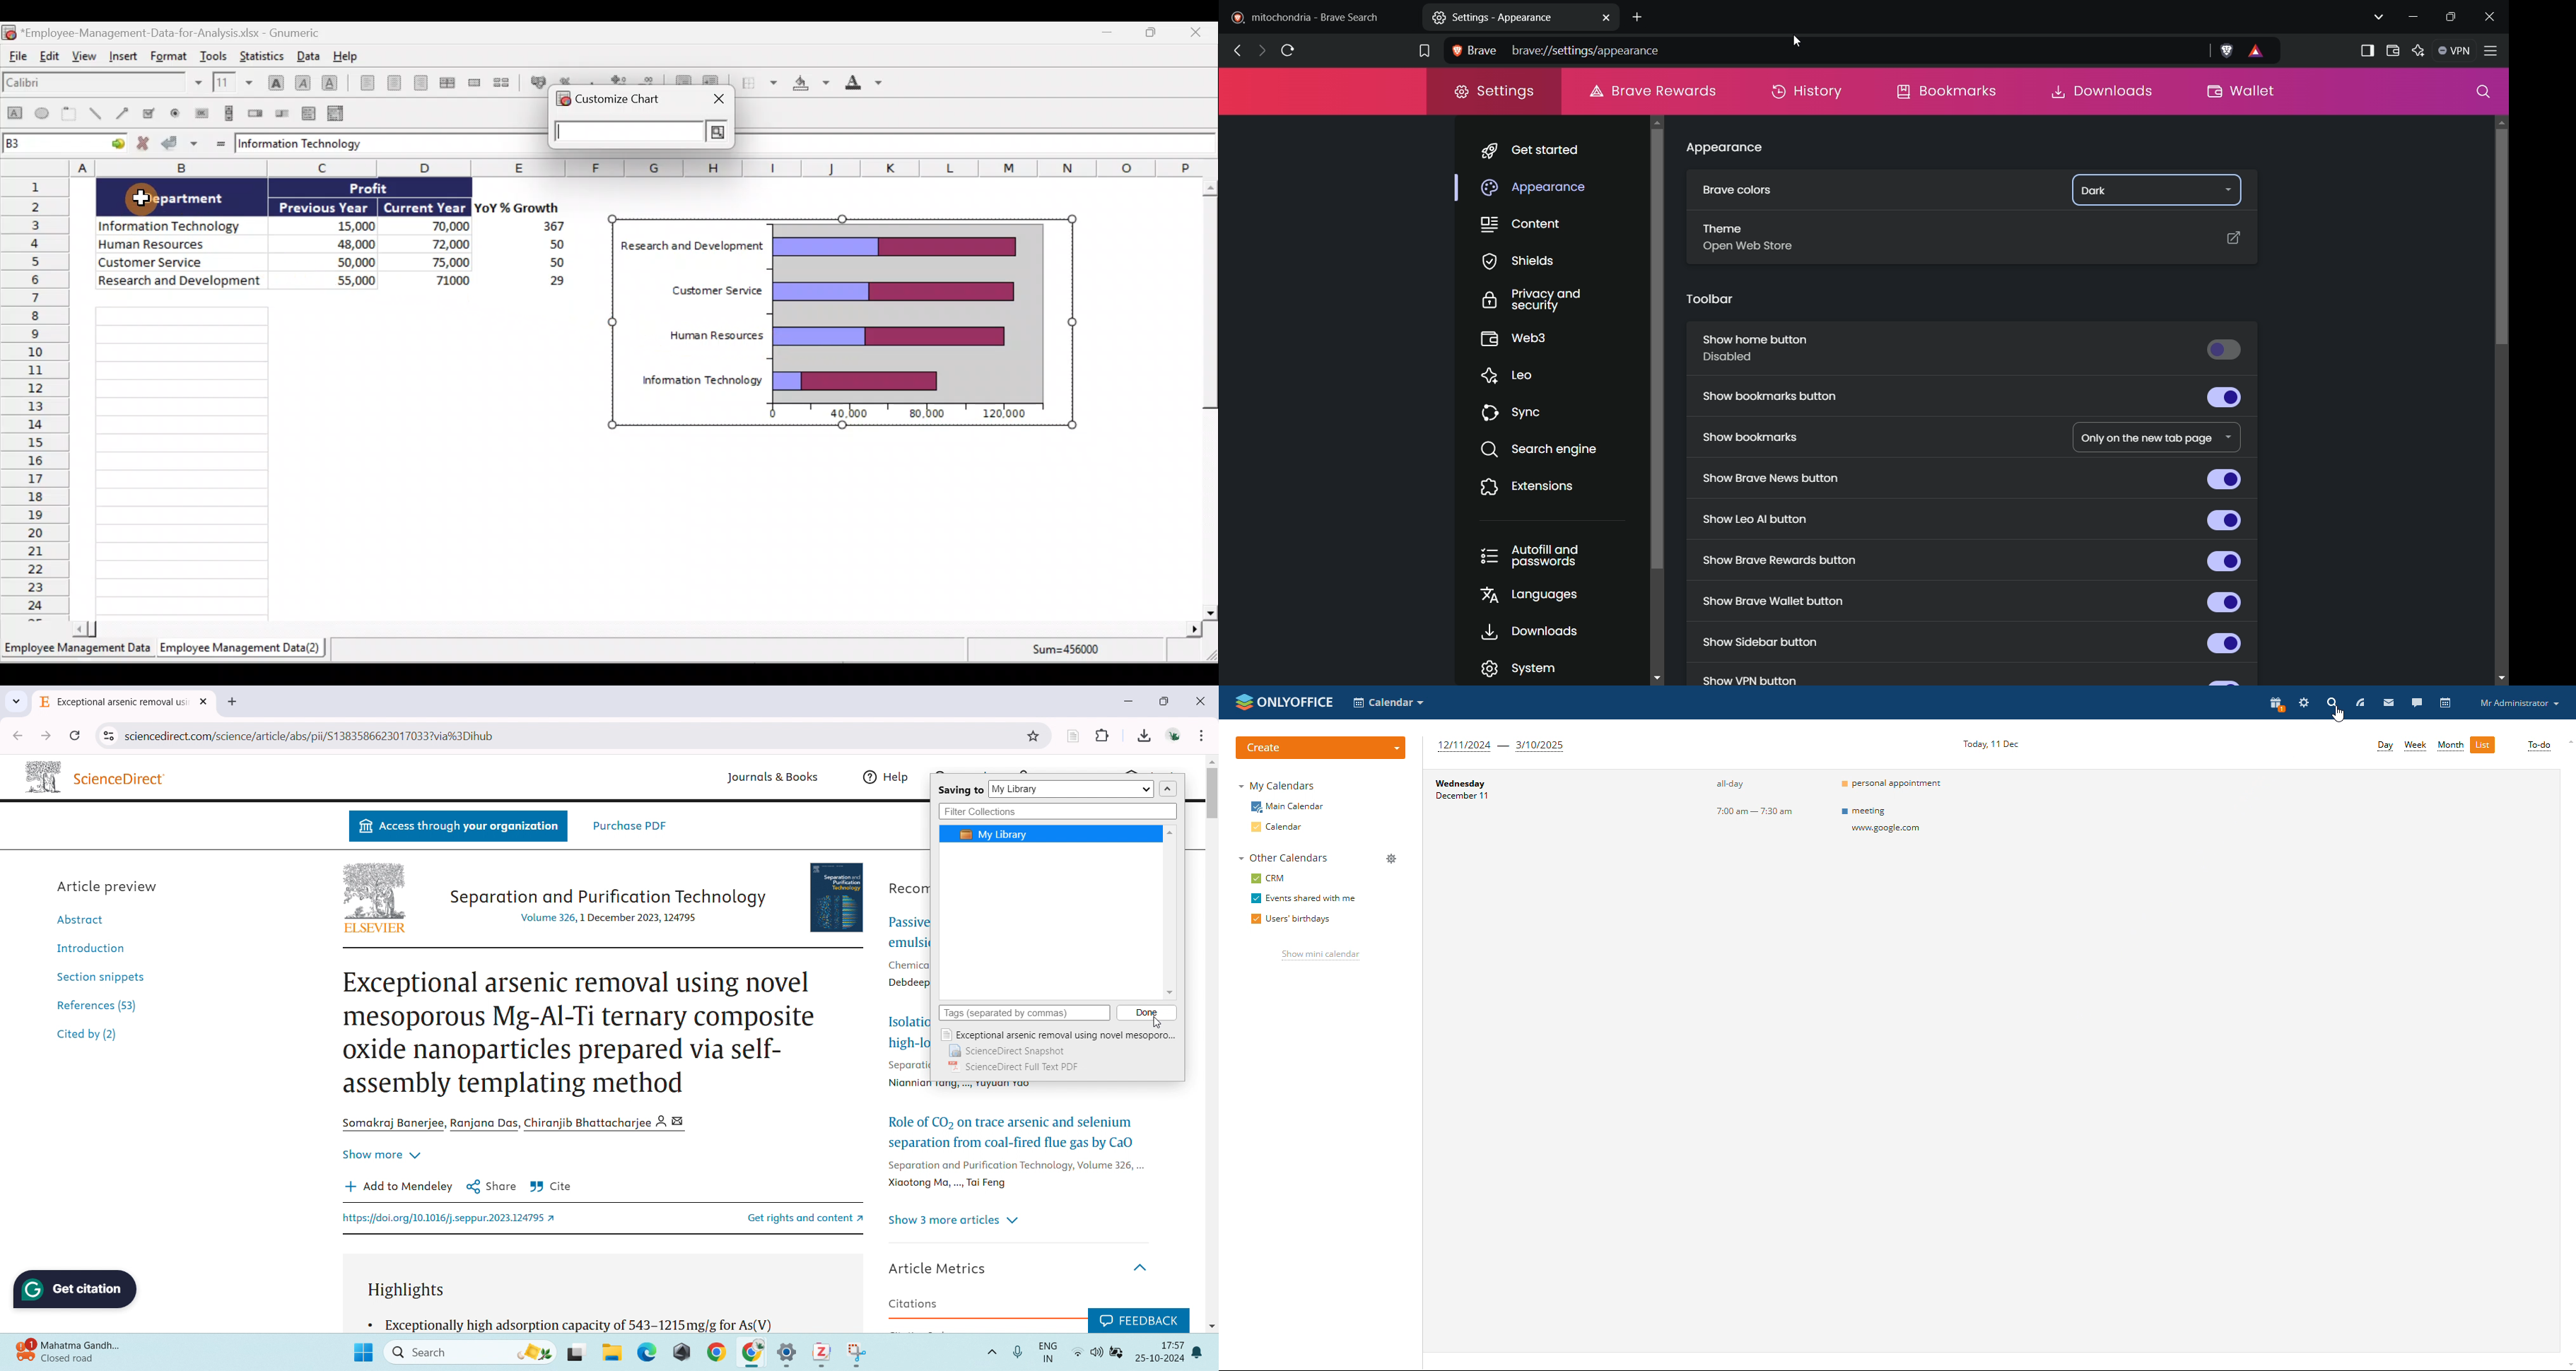  What do you see at coordinates (1904, 823) in the screenshot?
I see `= personal appointment
m meeting
wow google.com` at bounding box center [1904, 823].